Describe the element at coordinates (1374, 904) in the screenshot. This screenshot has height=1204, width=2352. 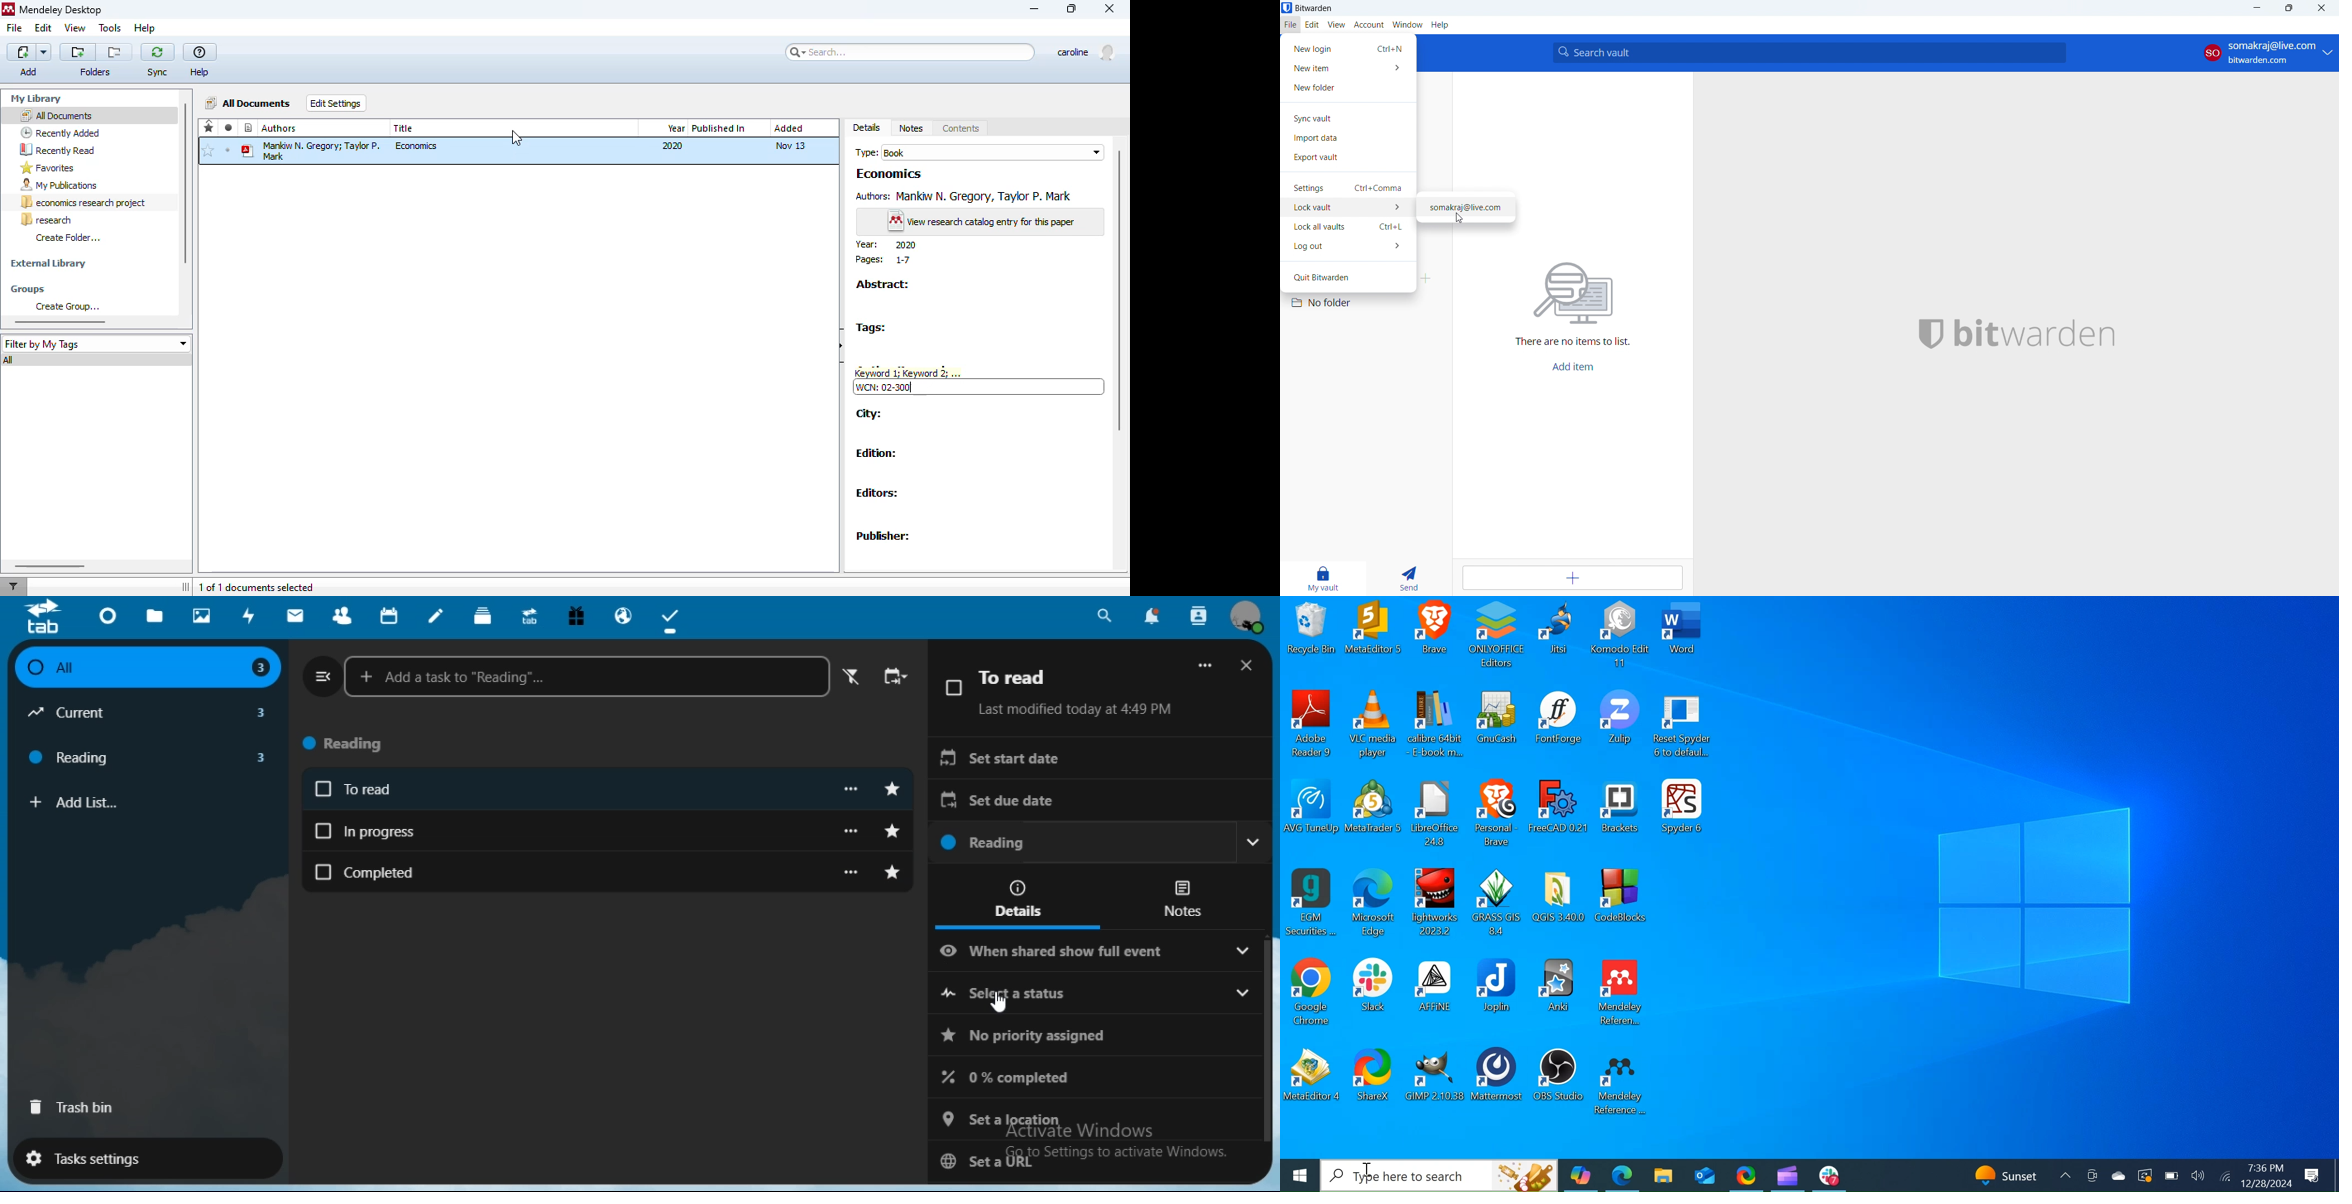
I see `Microsoft Edge Desktop Icon` at that location.